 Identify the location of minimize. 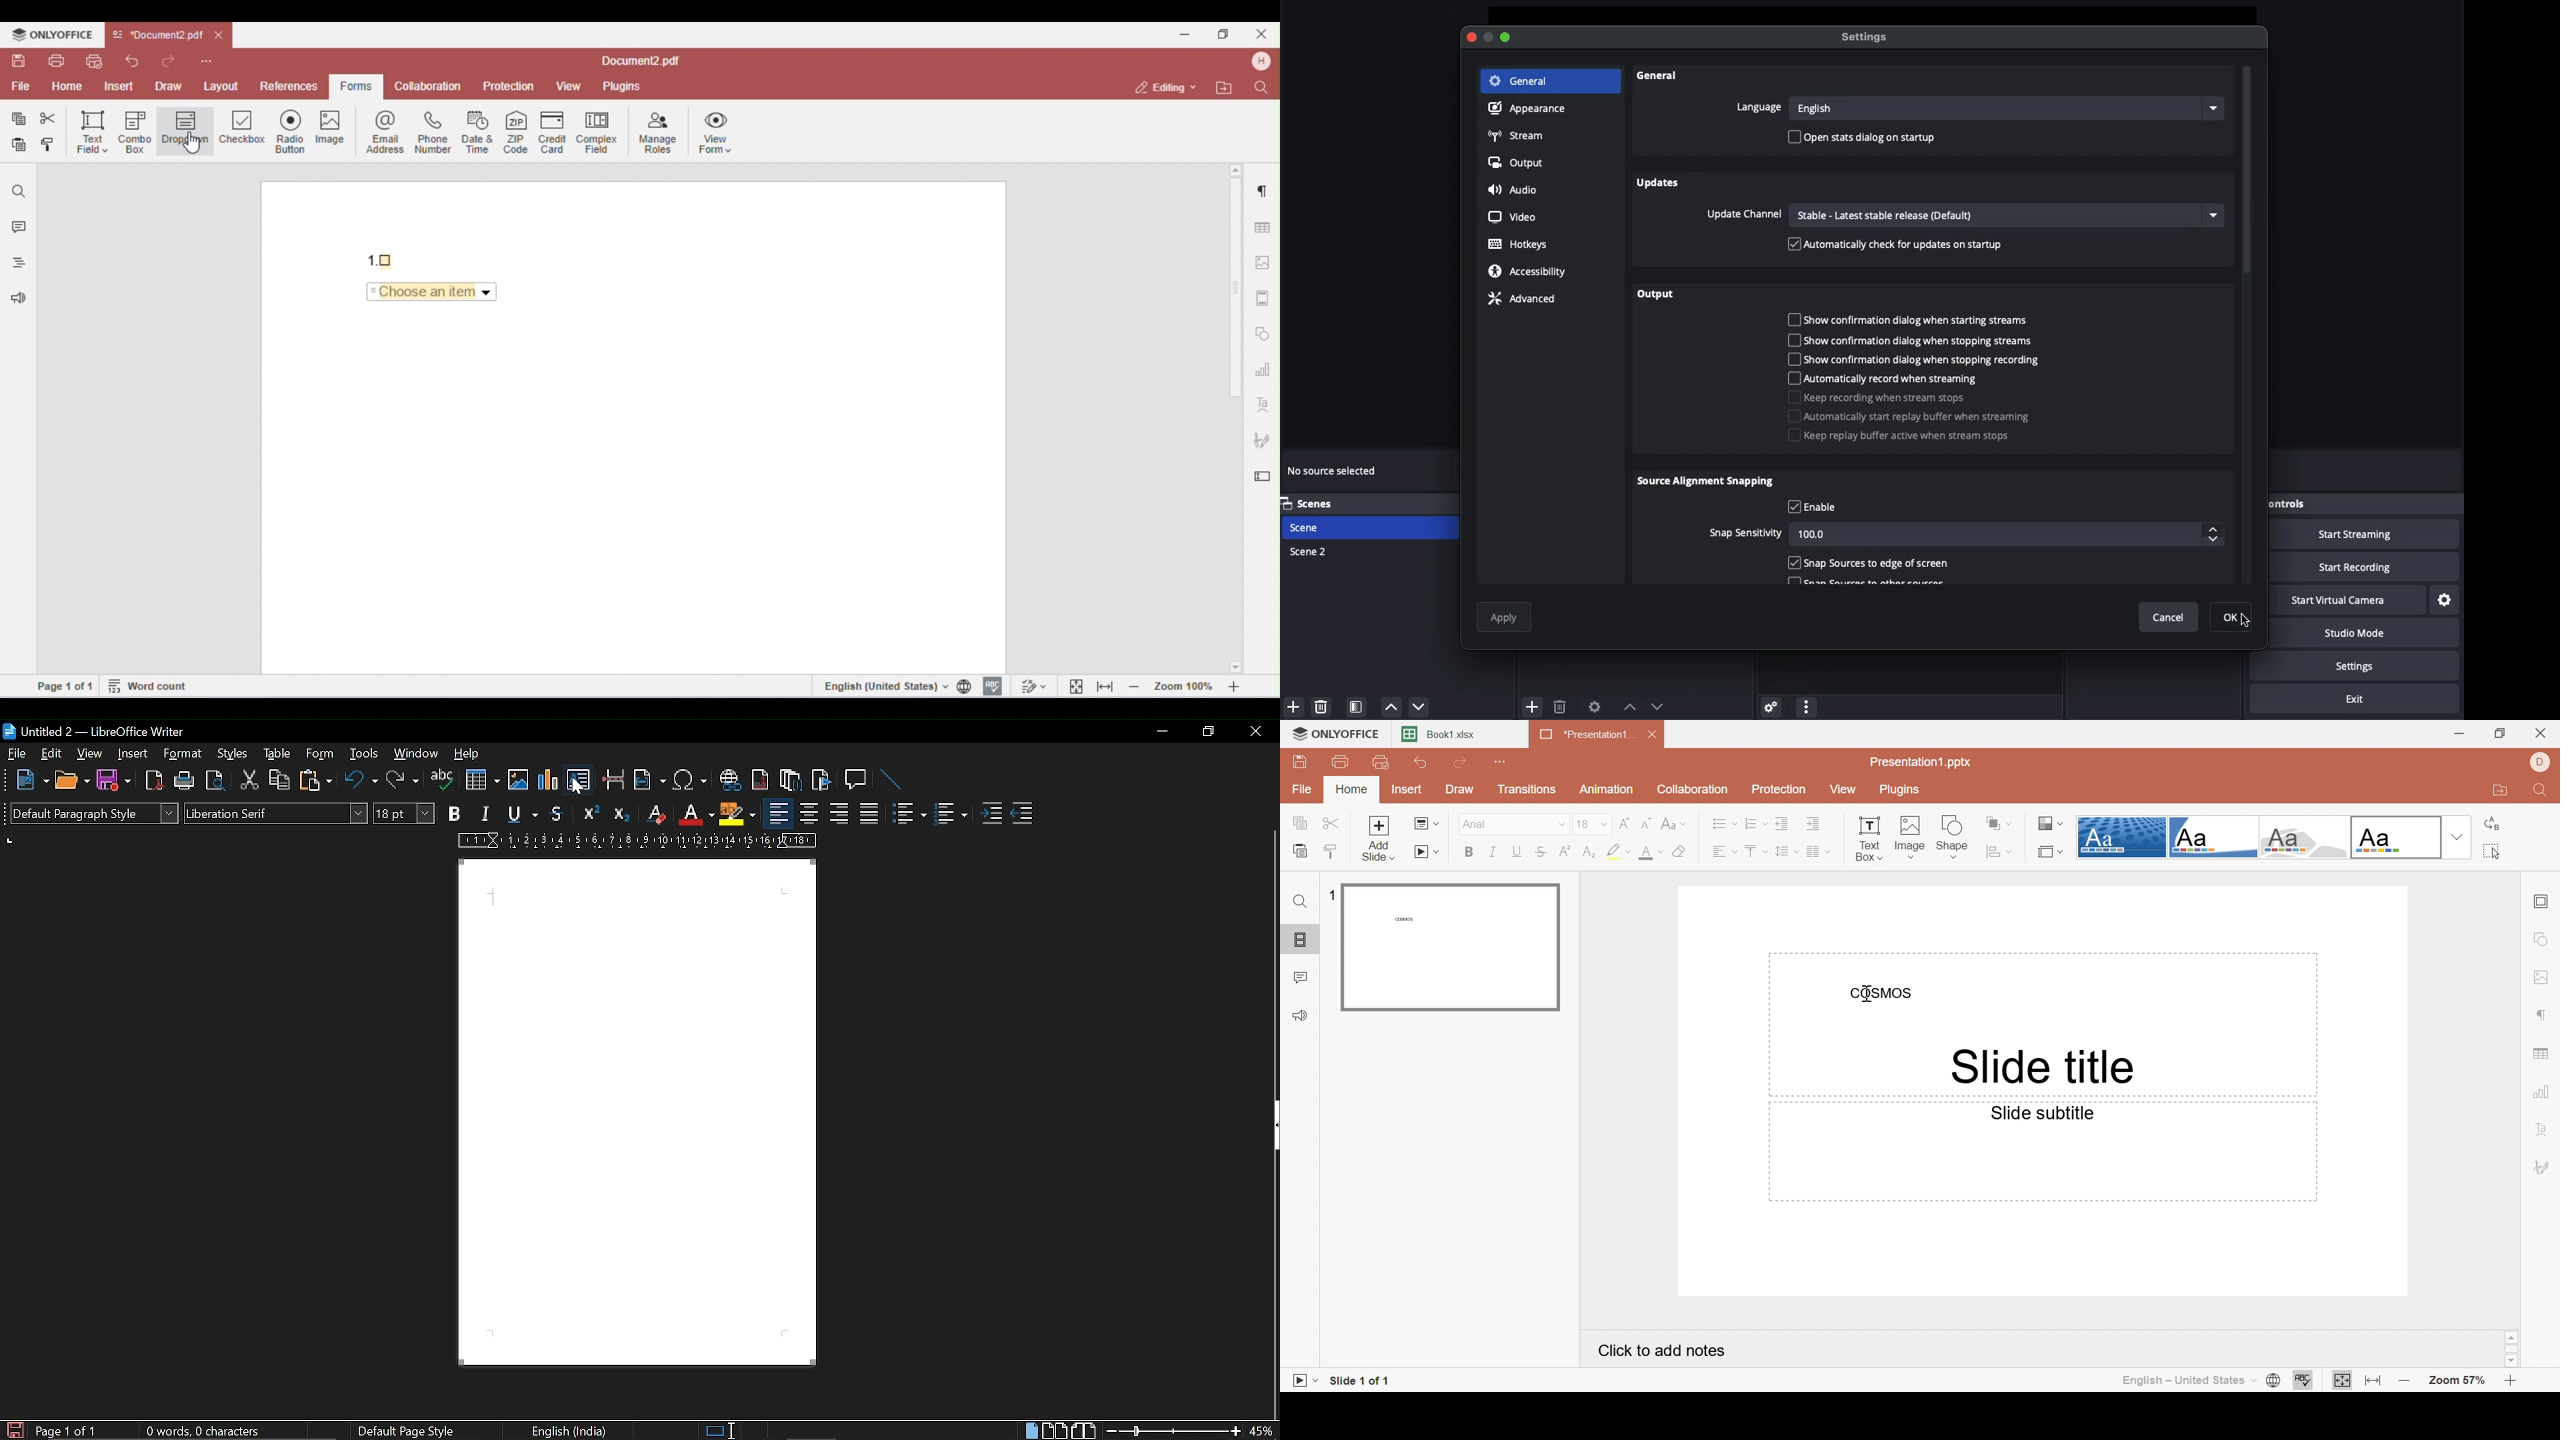
(1162, 732).